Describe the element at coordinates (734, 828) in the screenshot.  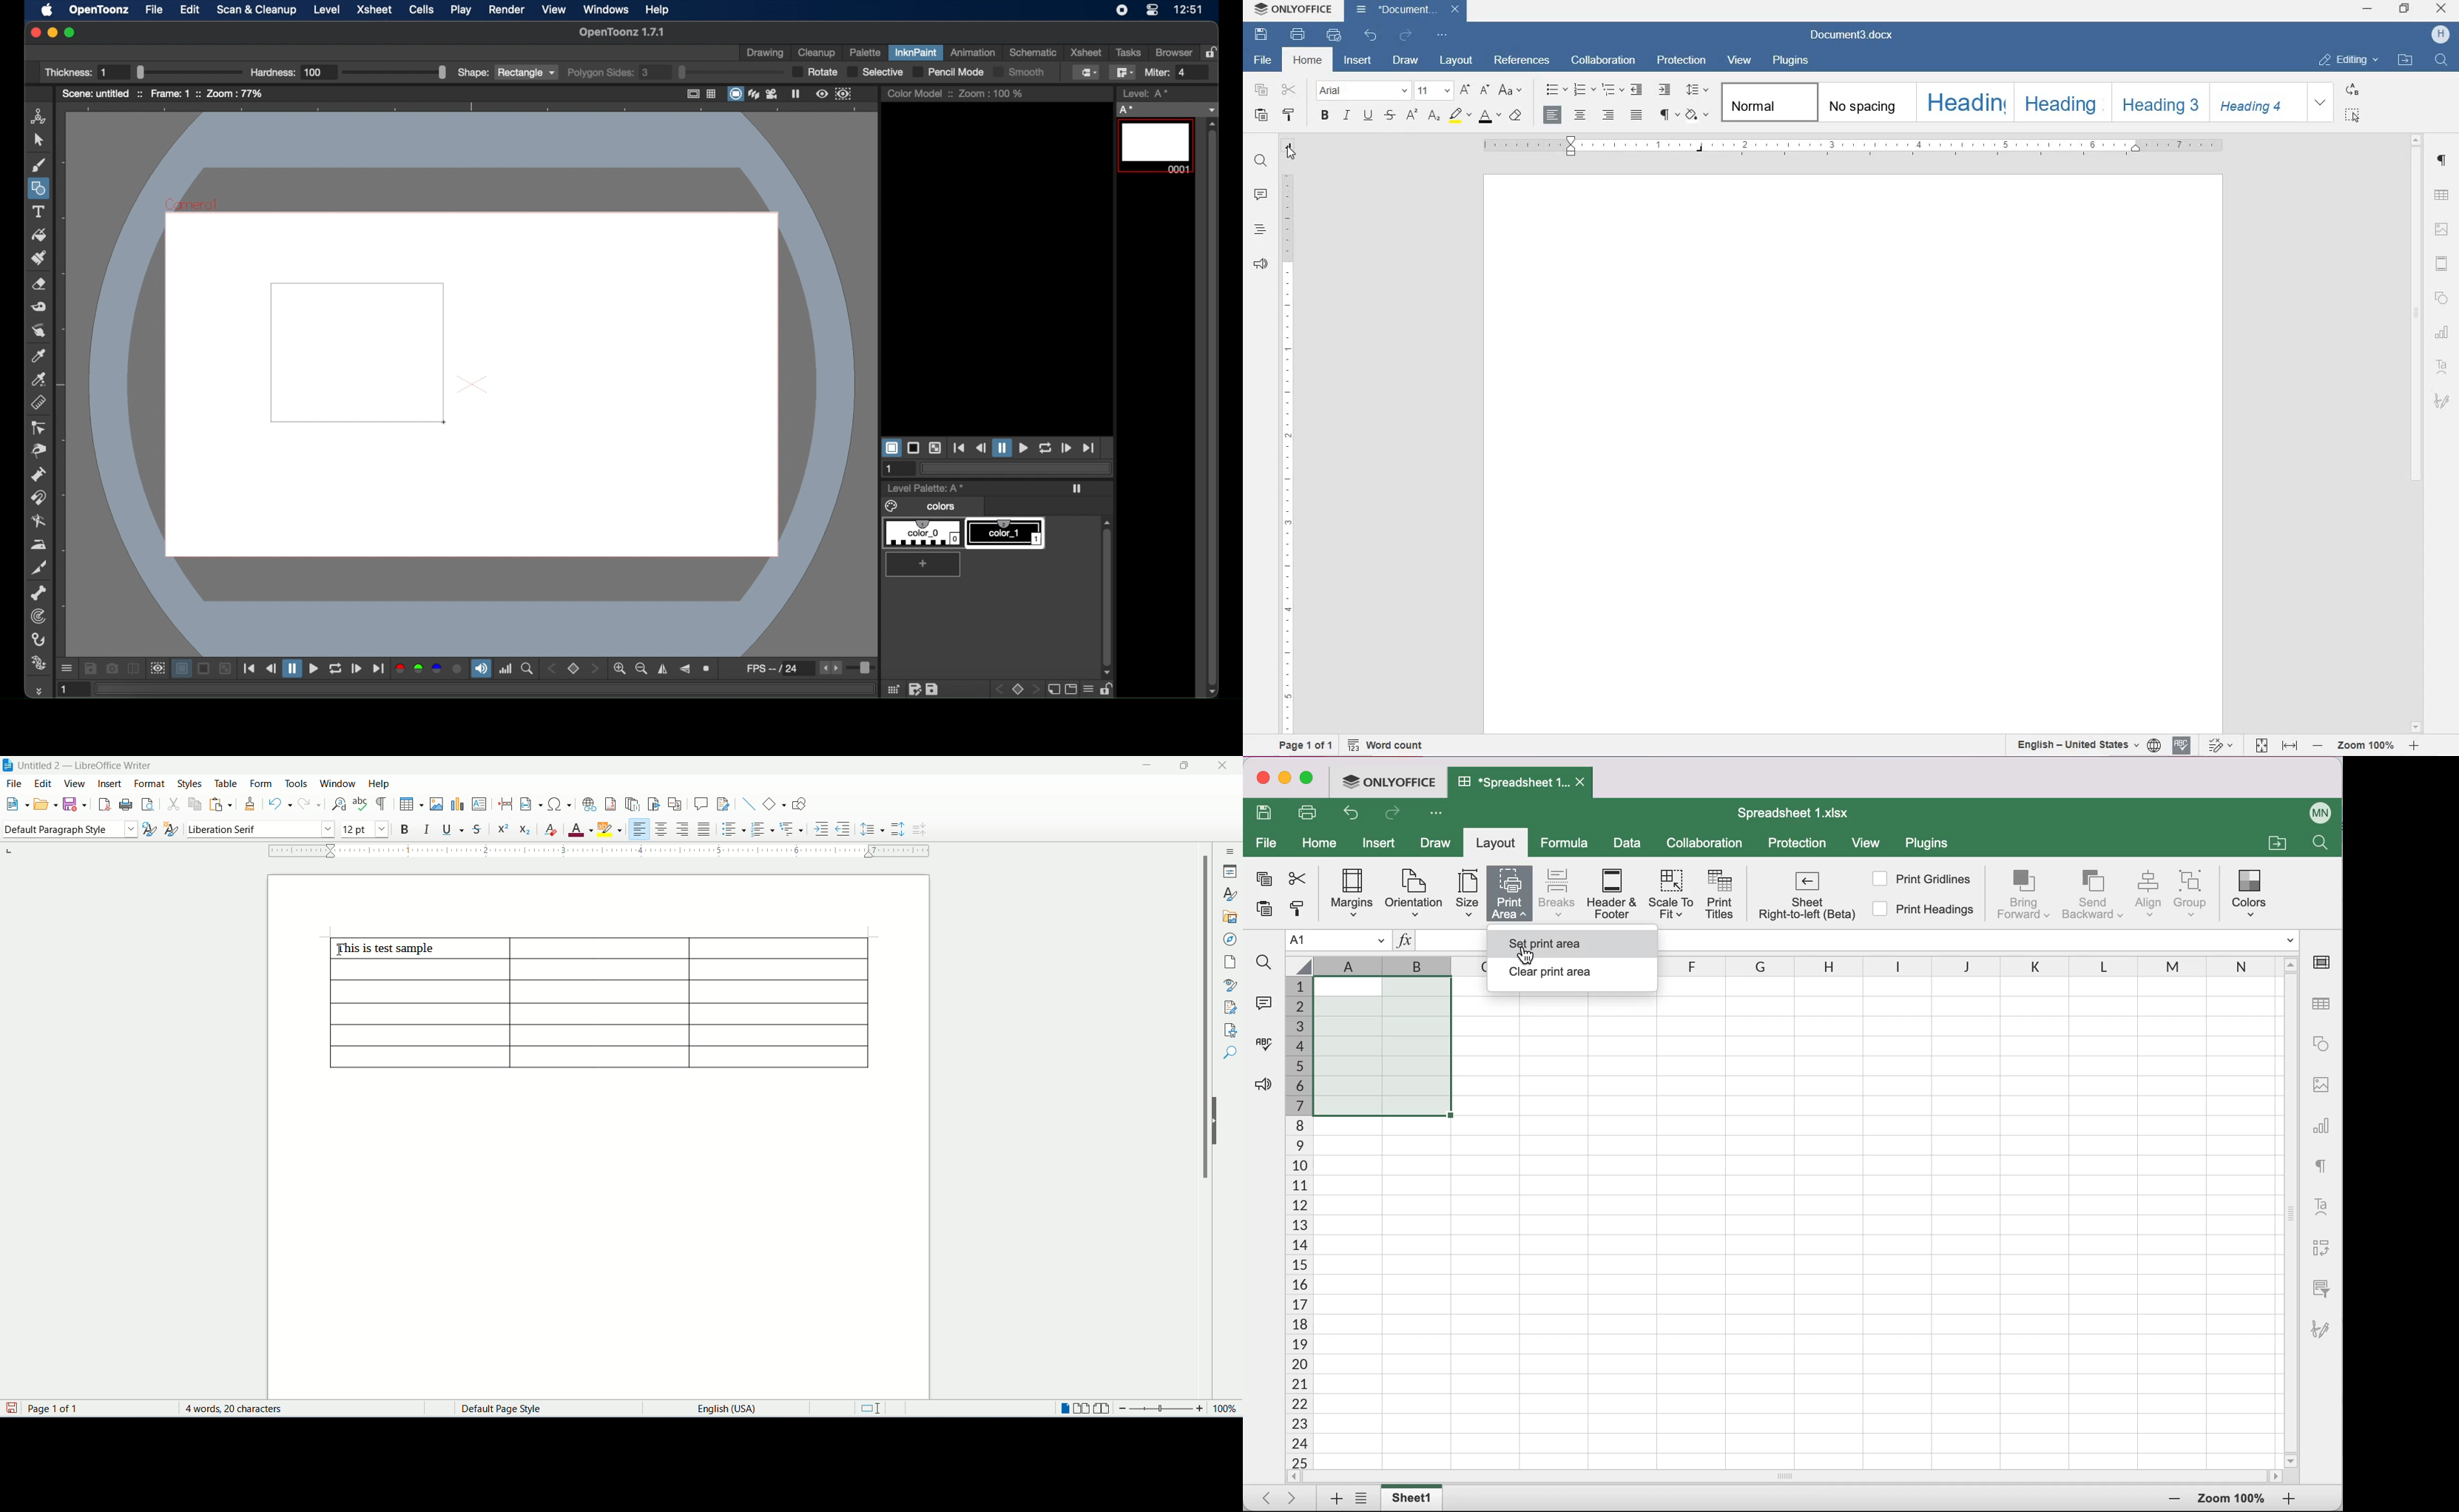
I see `unordered list` at that location.